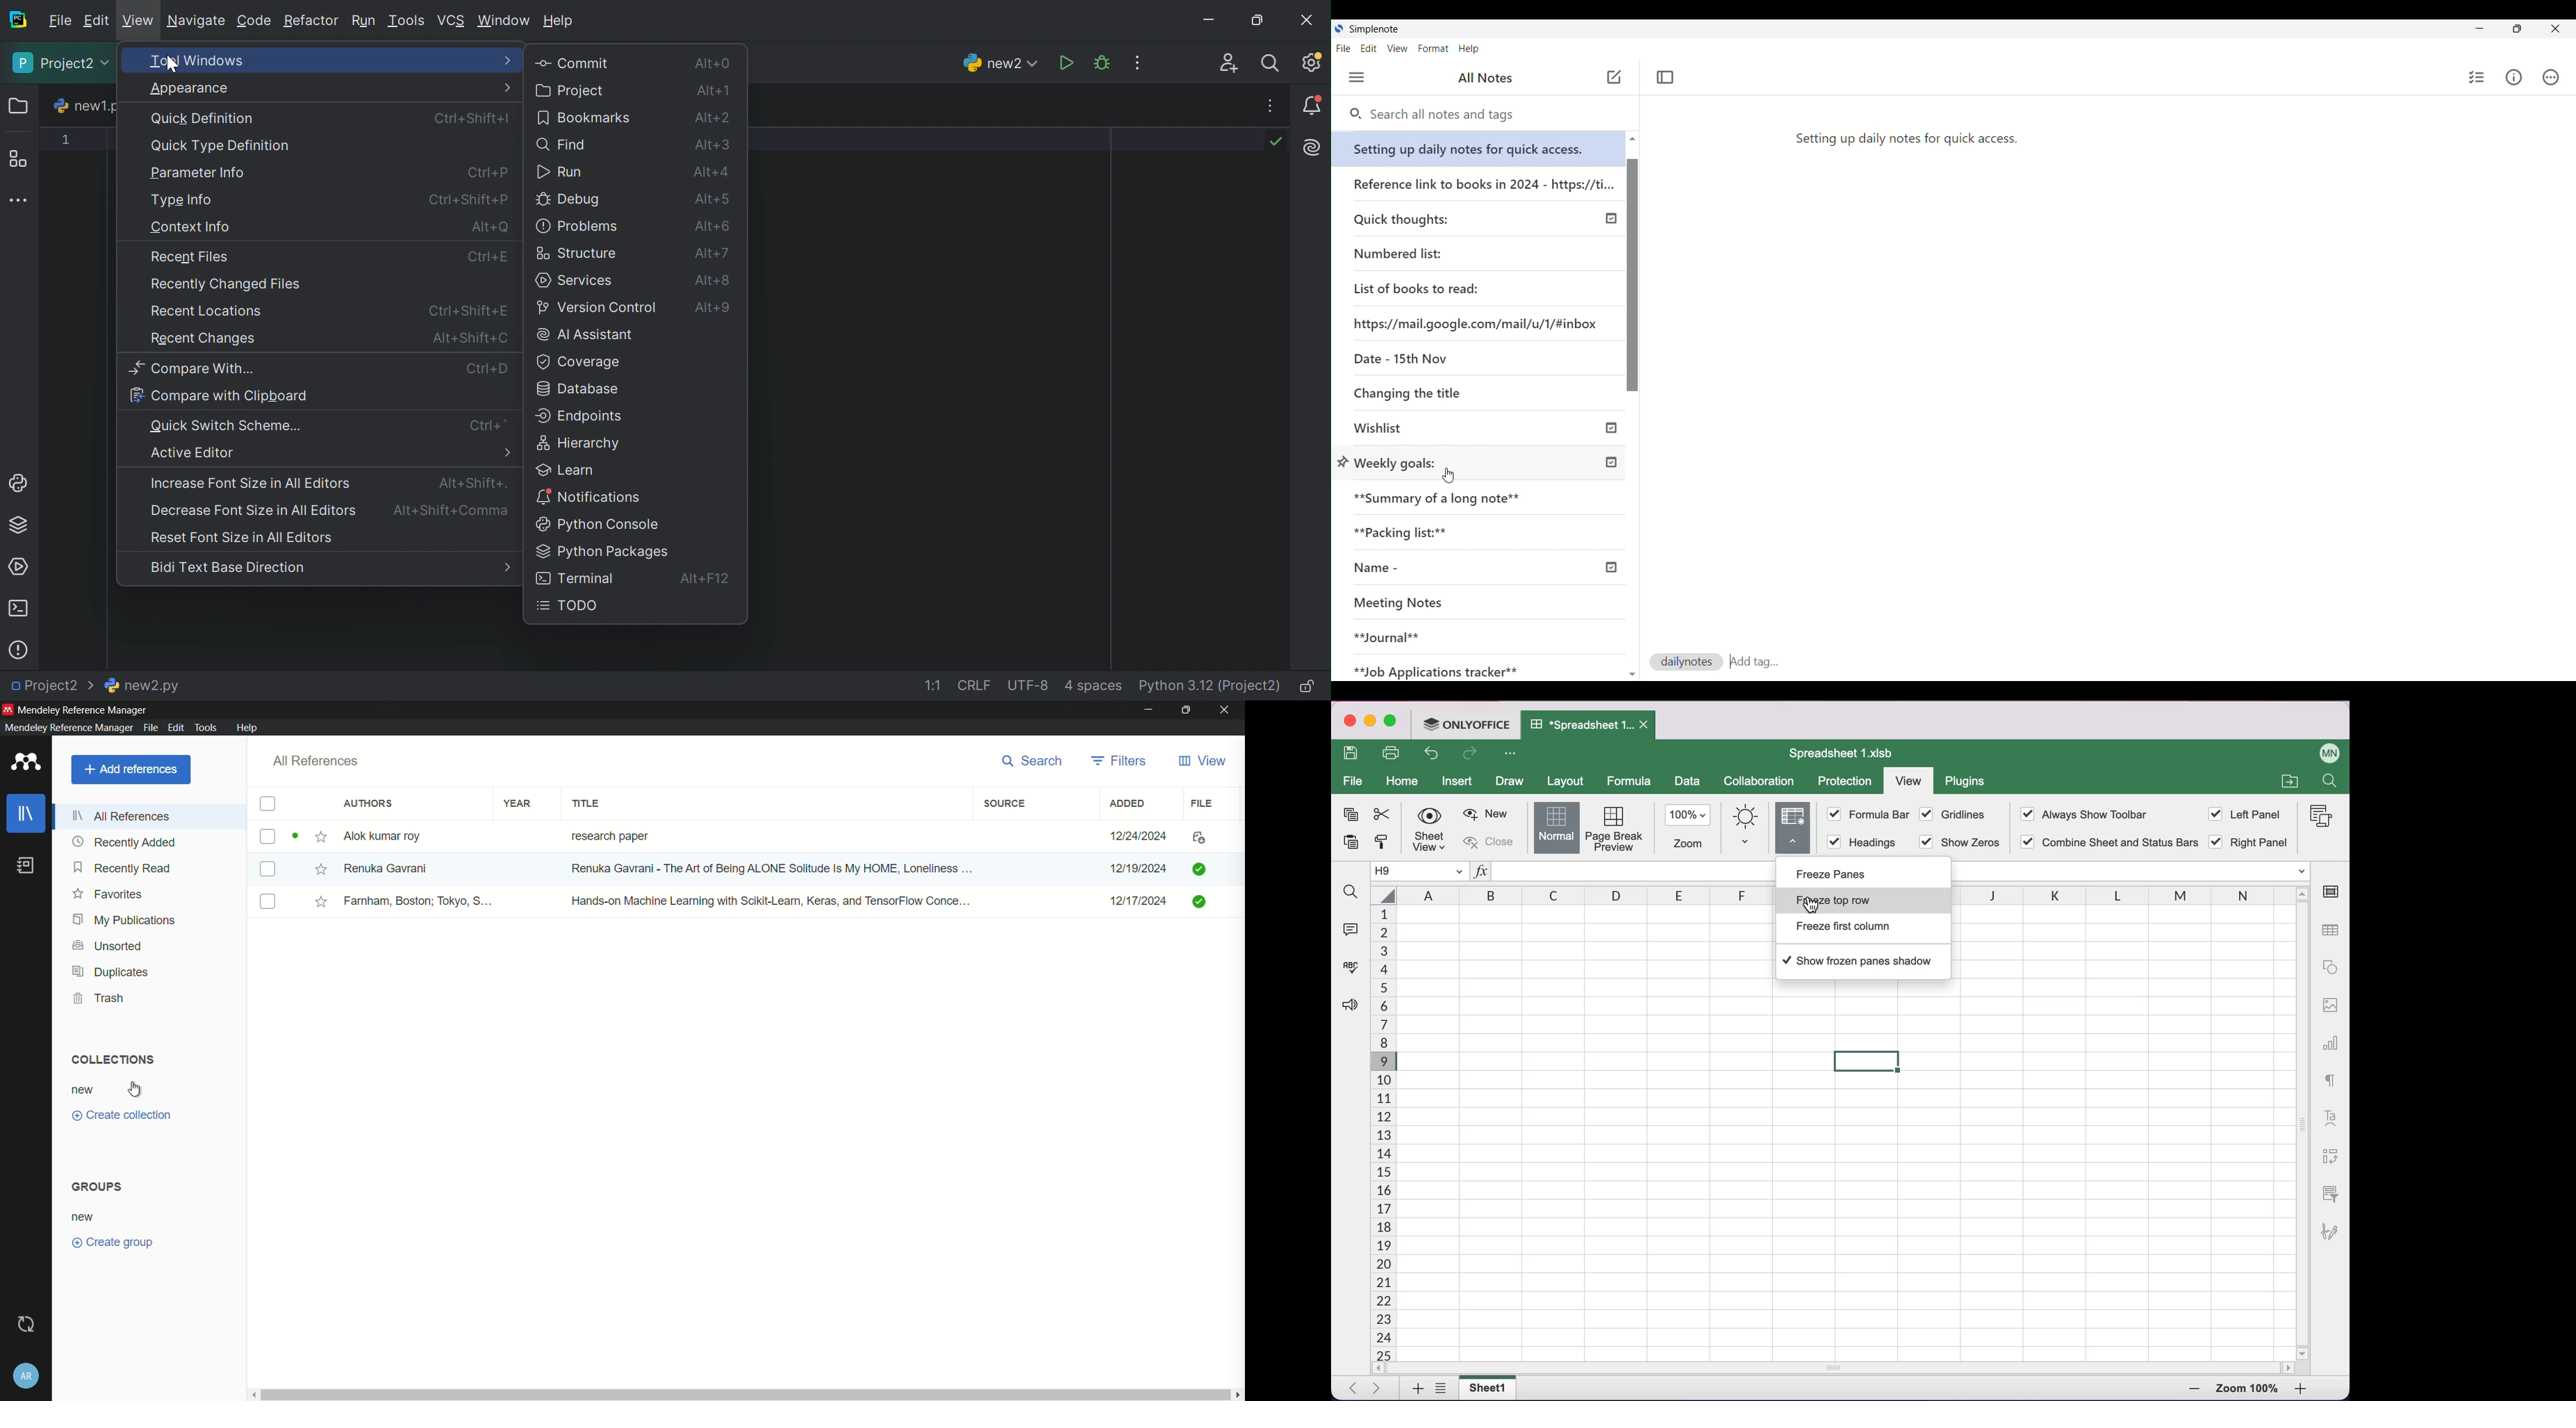 The height and width of the screenshot is (1428, 2576). I want to click on More, so click(506, 568).